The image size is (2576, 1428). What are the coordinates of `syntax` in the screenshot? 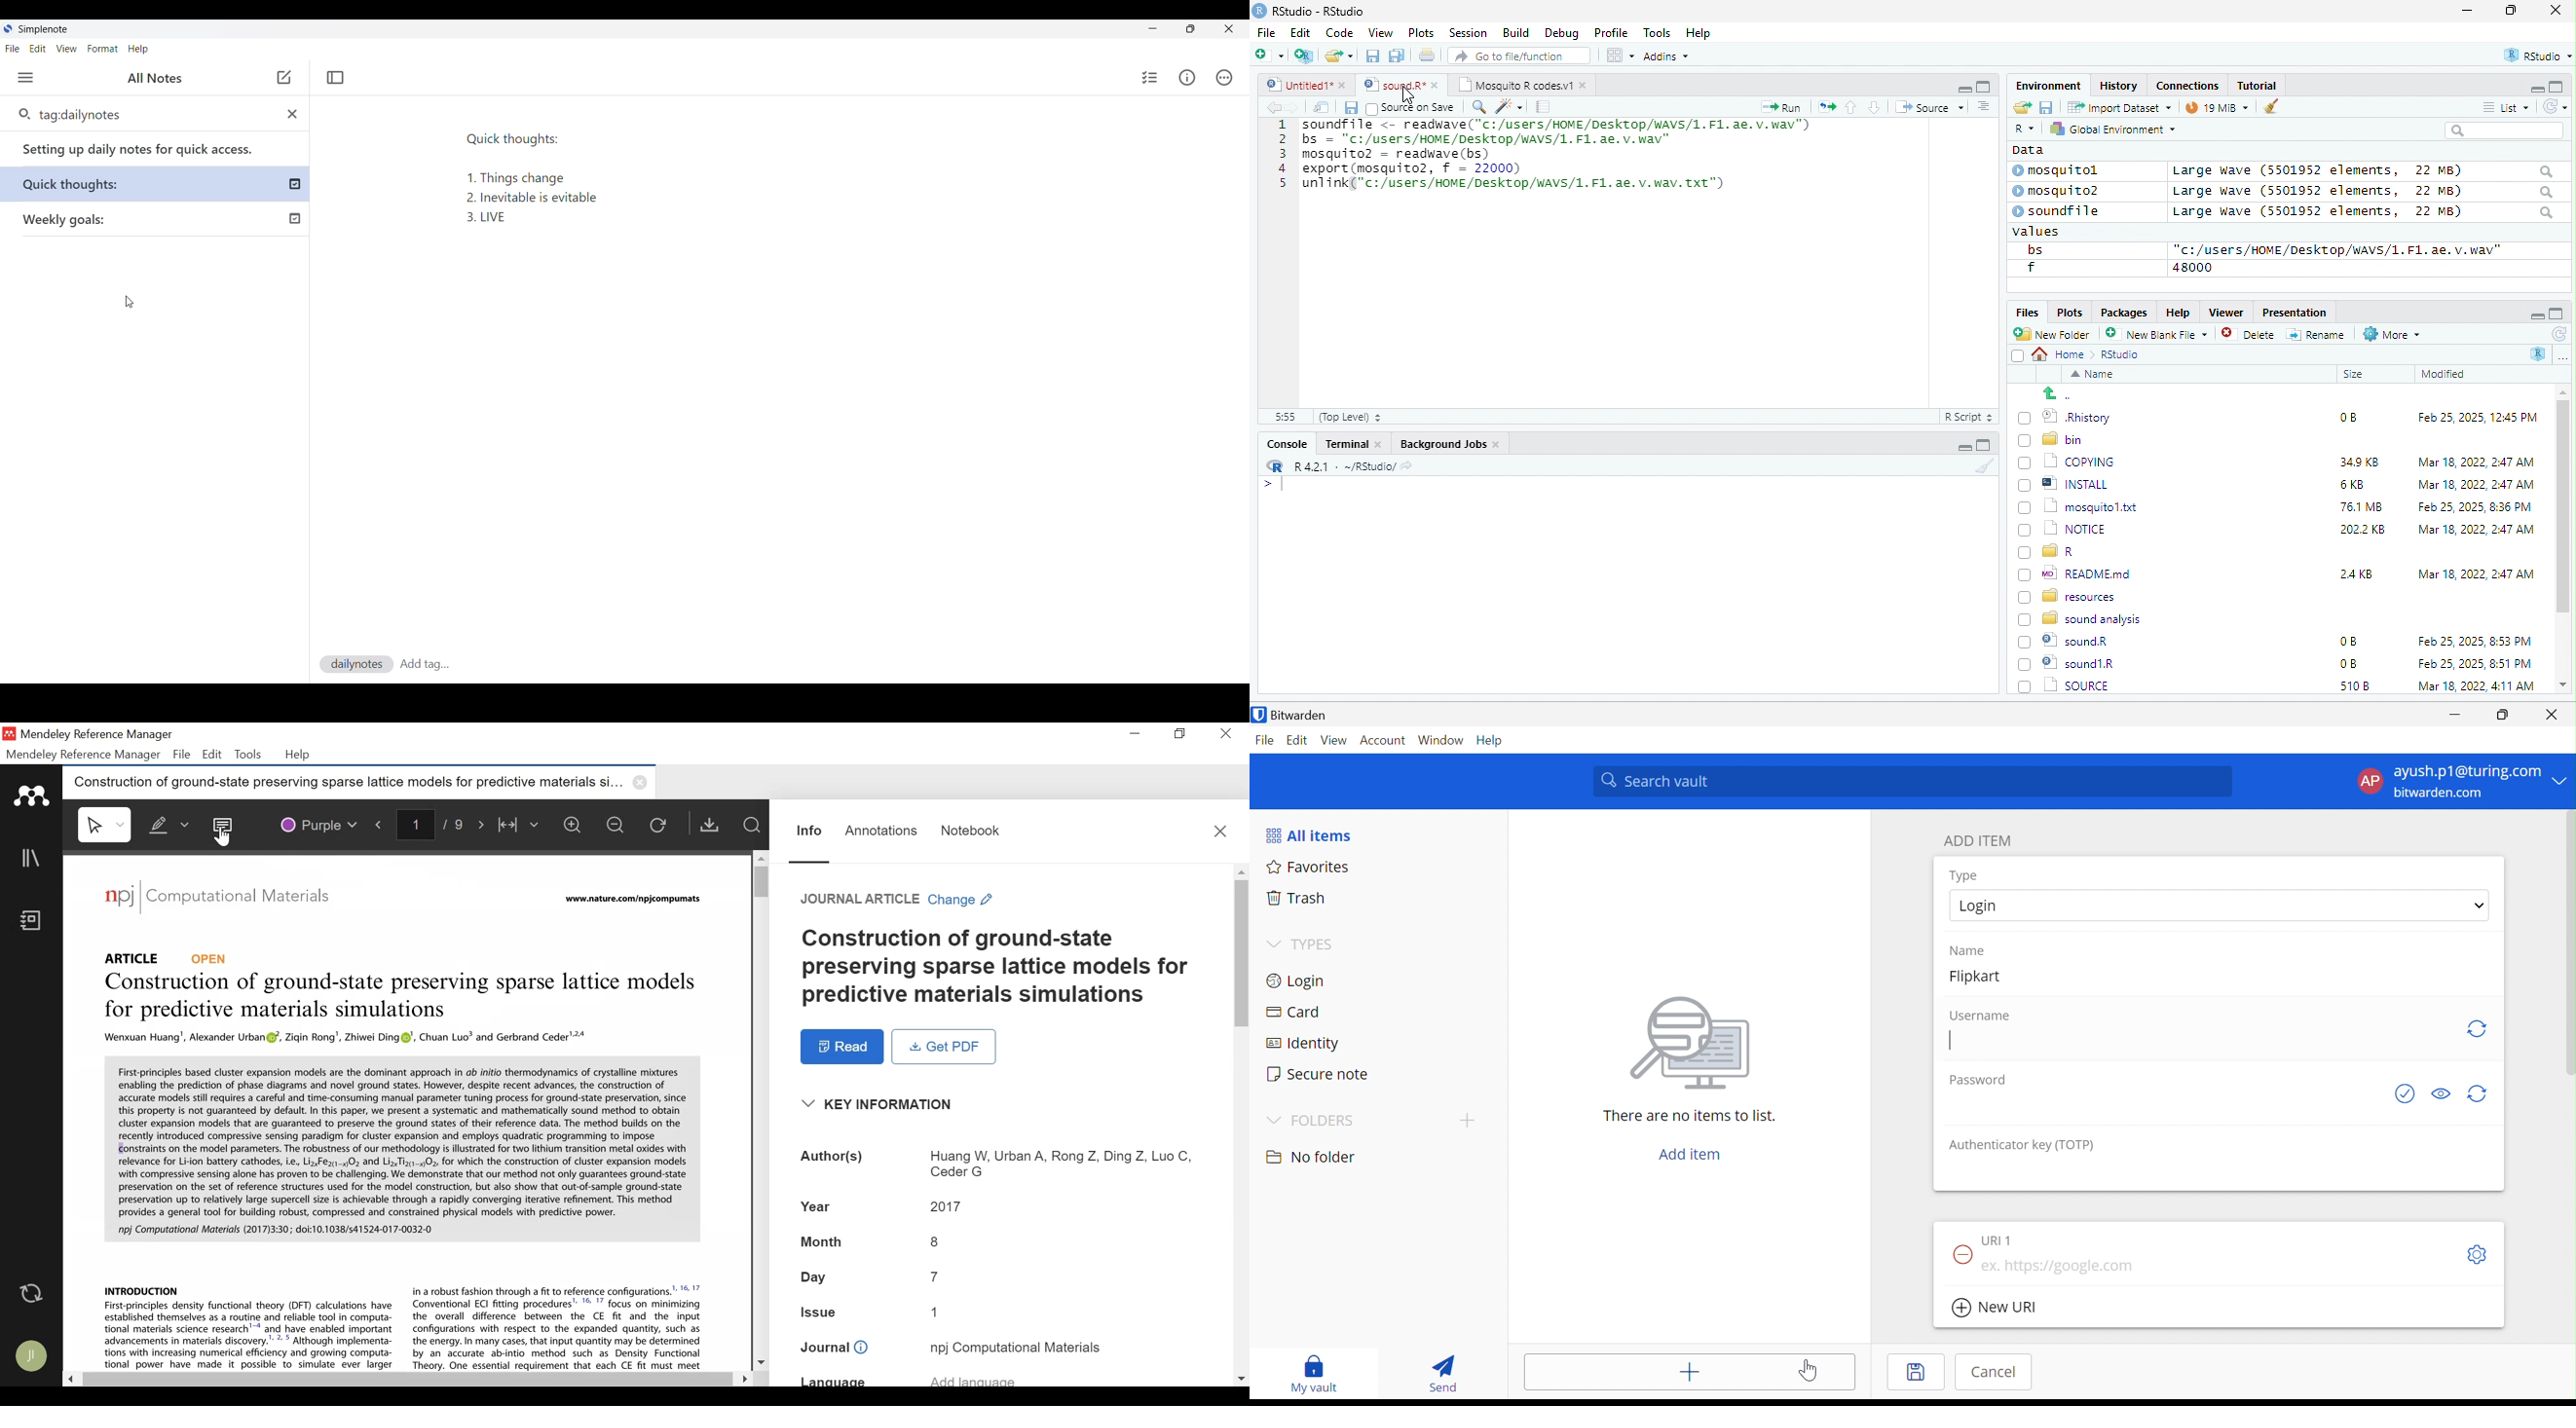 It's located at (1269, 487).